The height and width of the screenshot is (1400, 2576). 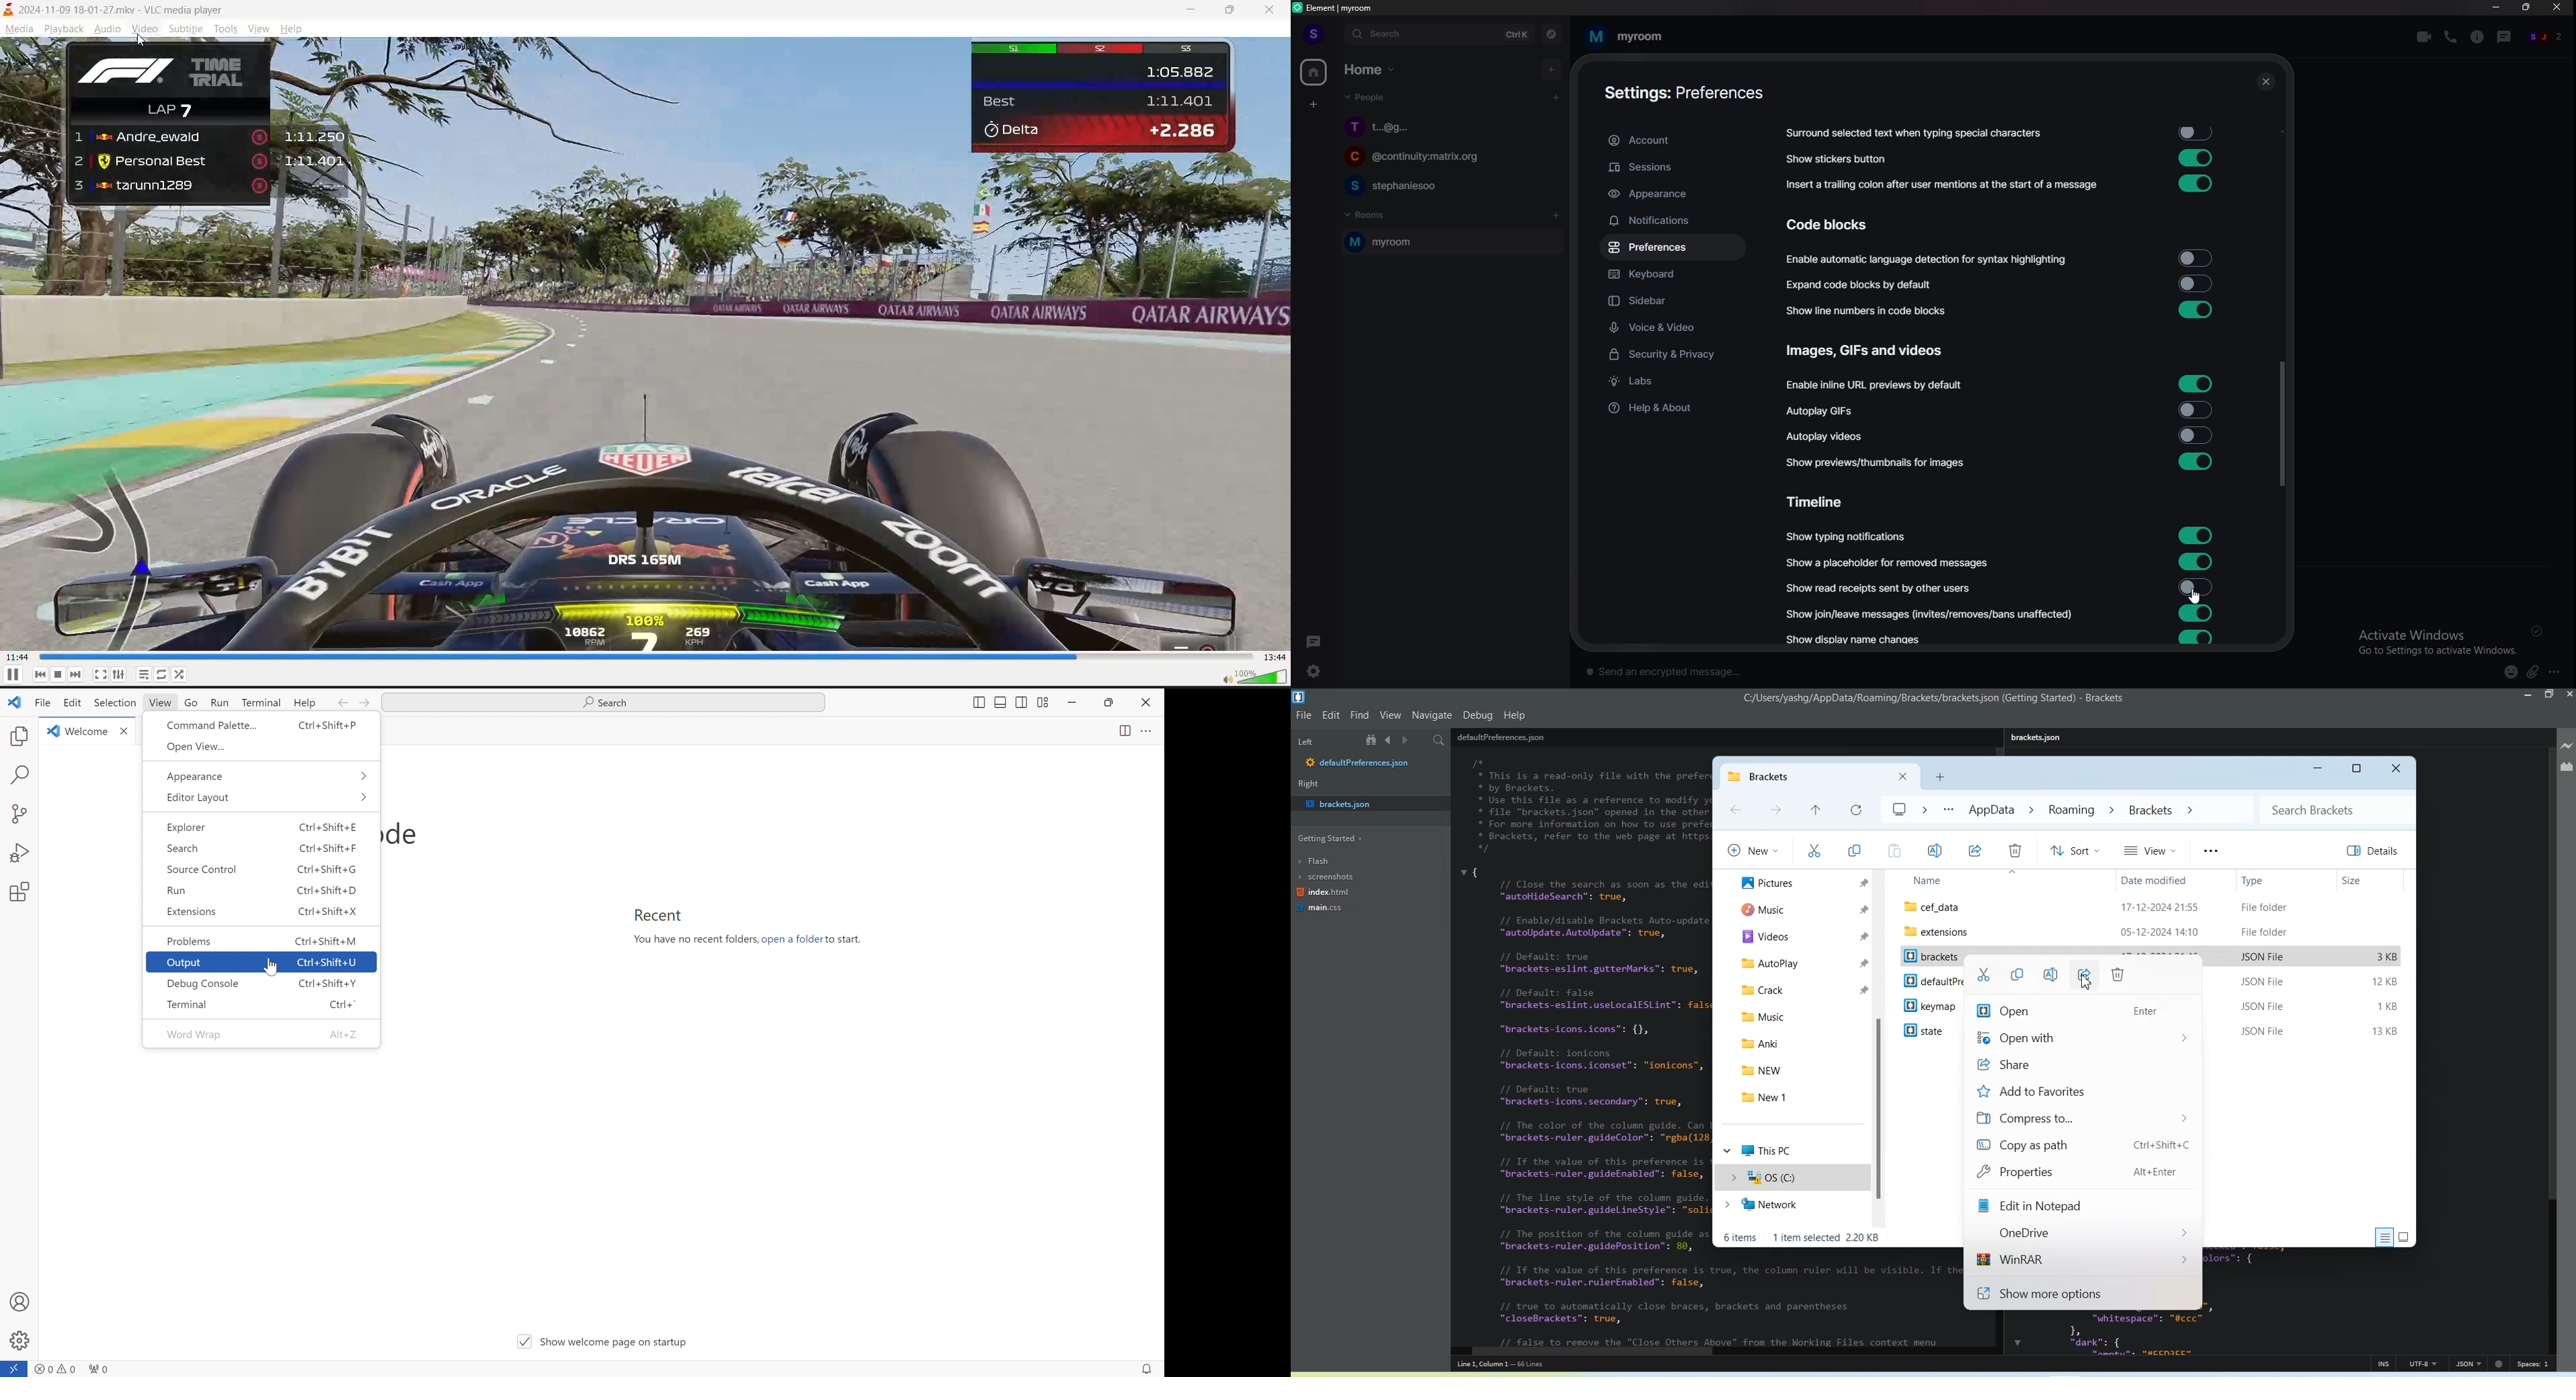 What do you see at coordinates (2196, 309) in the screenshot?
I see `toggle` at bounding box center [2196, 309].